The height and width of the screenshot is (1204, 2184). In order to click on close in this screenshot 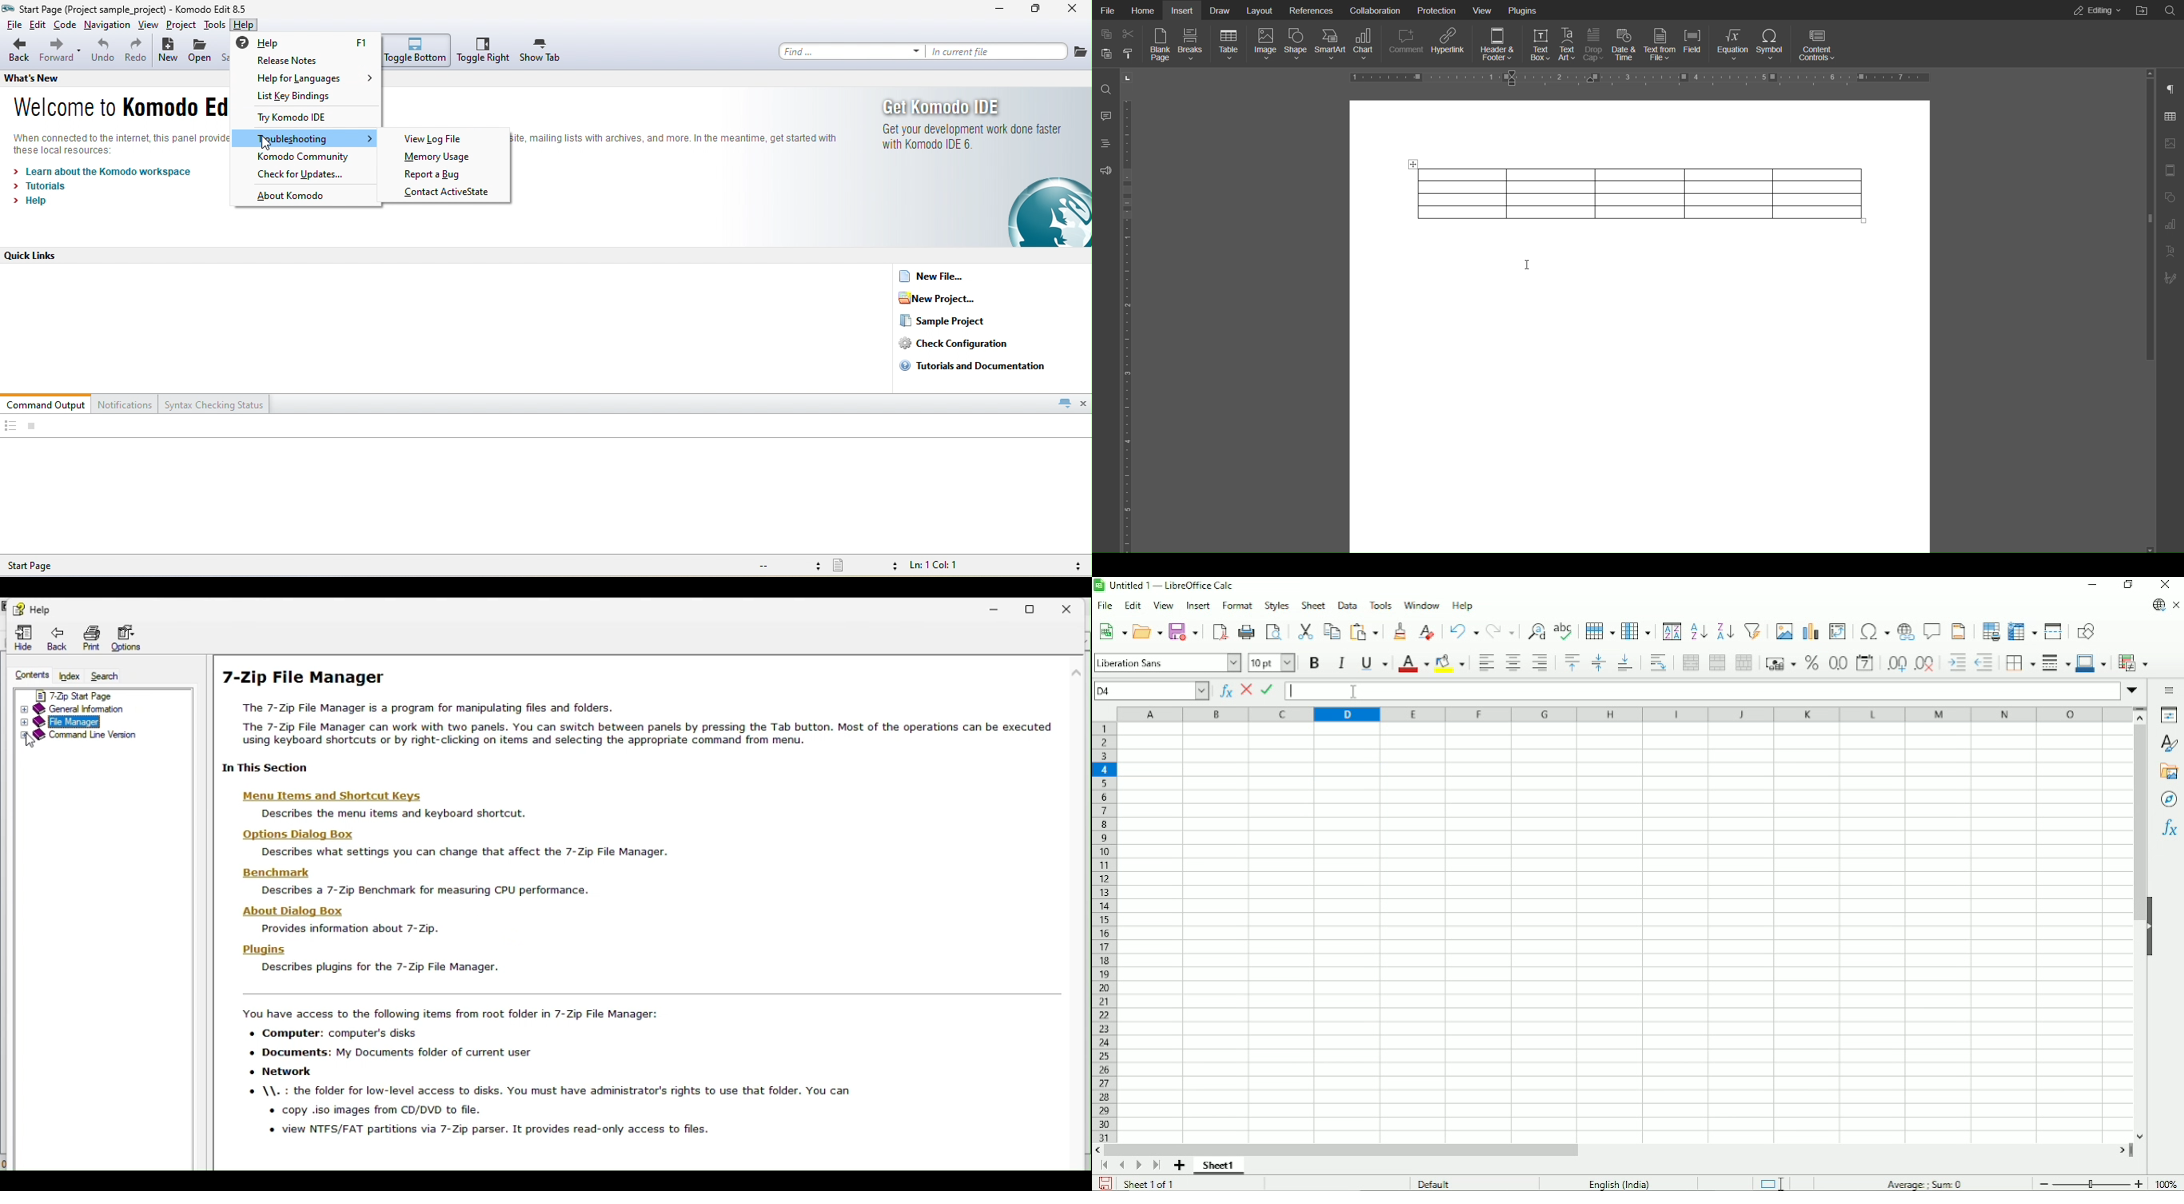, I will do `click(1084, 403)`.